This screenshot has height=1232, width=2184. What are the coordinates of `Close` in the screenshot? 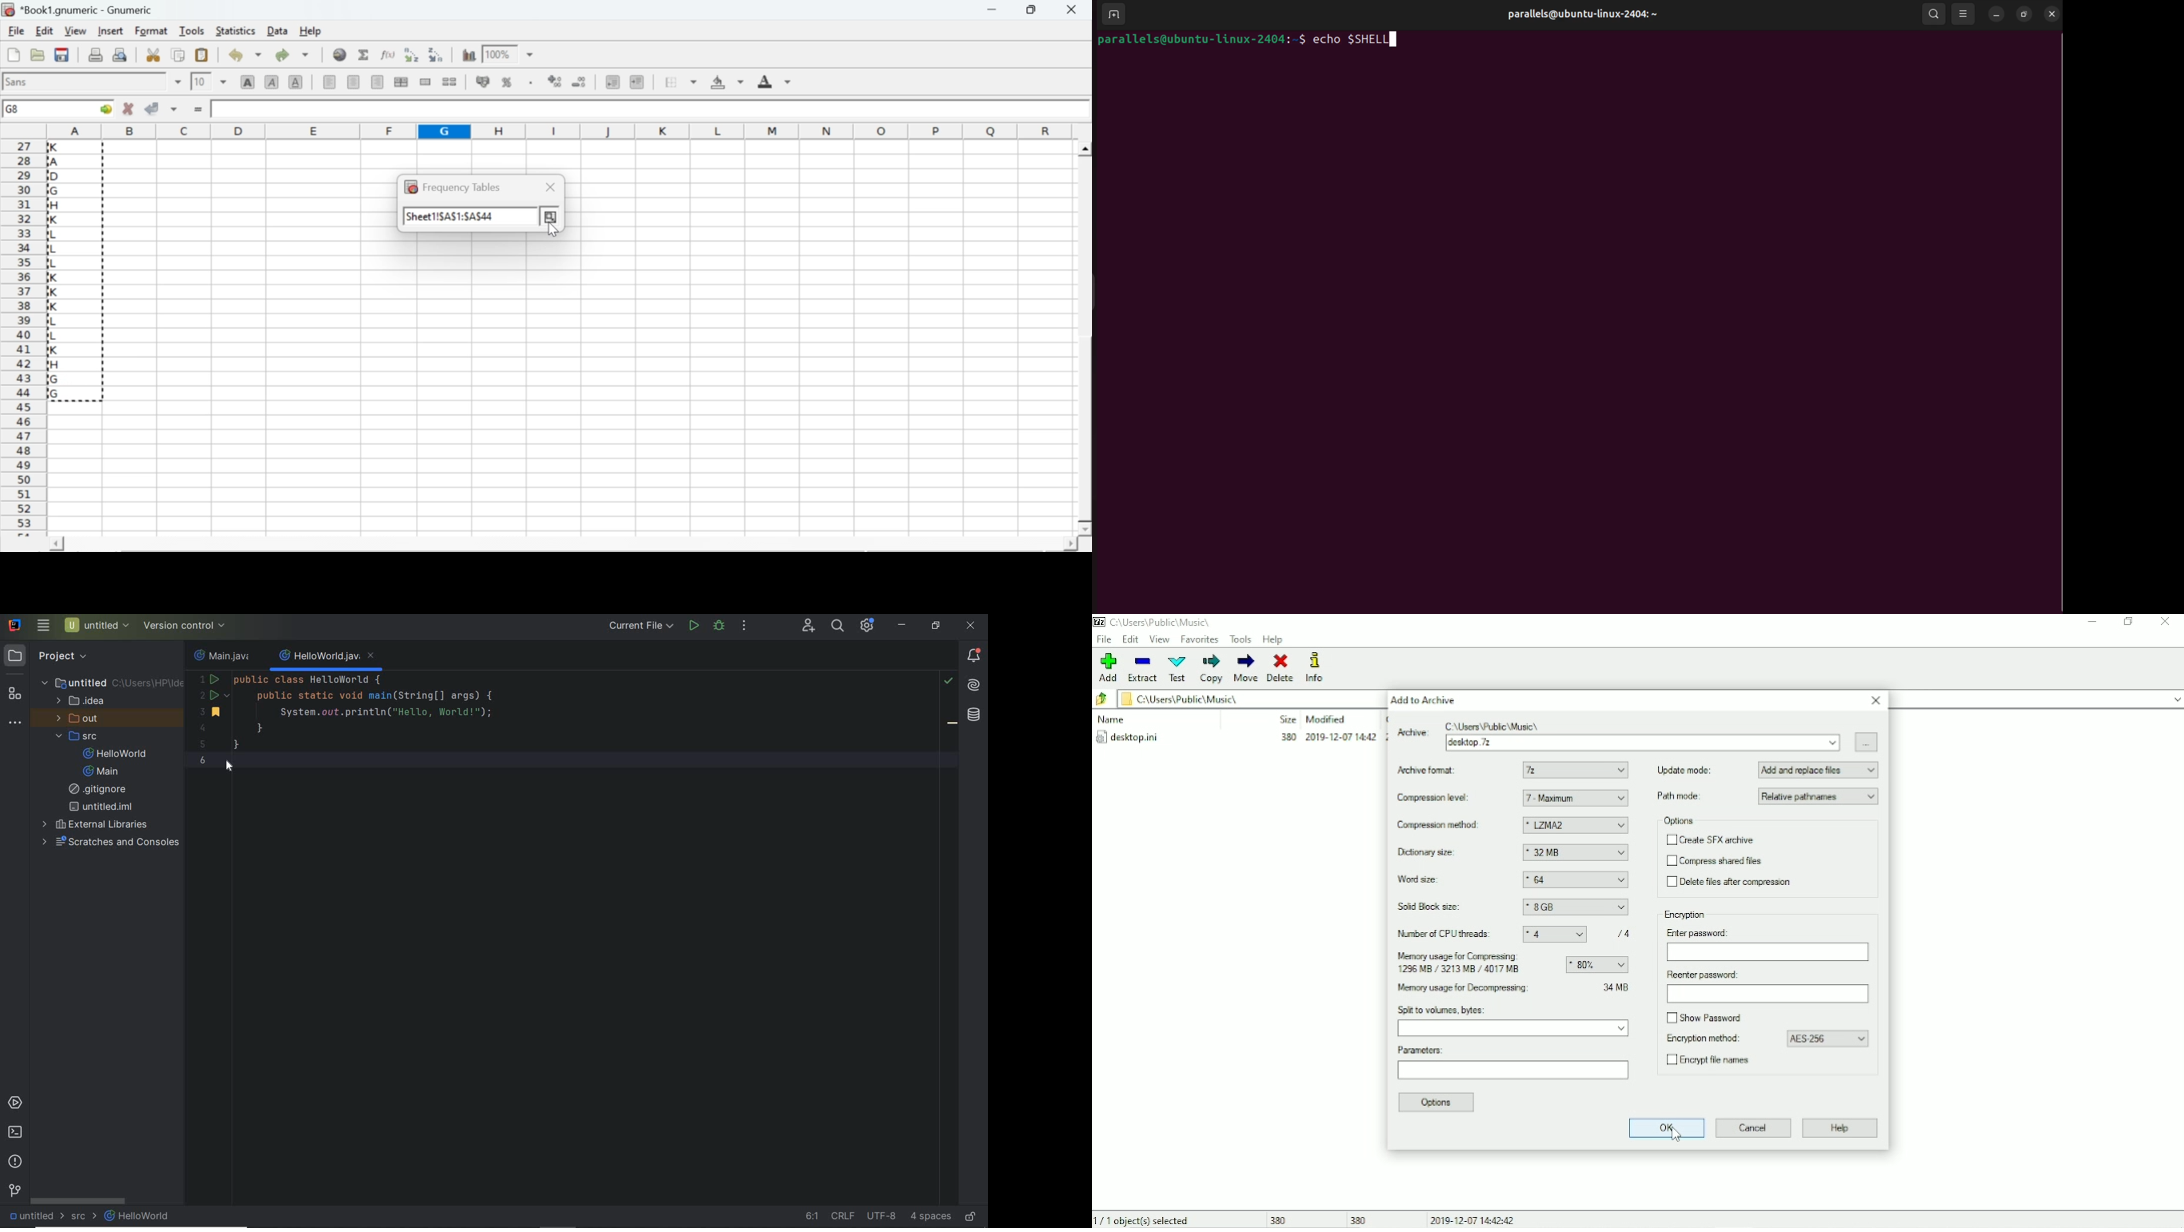 It's located at (2167, 623).